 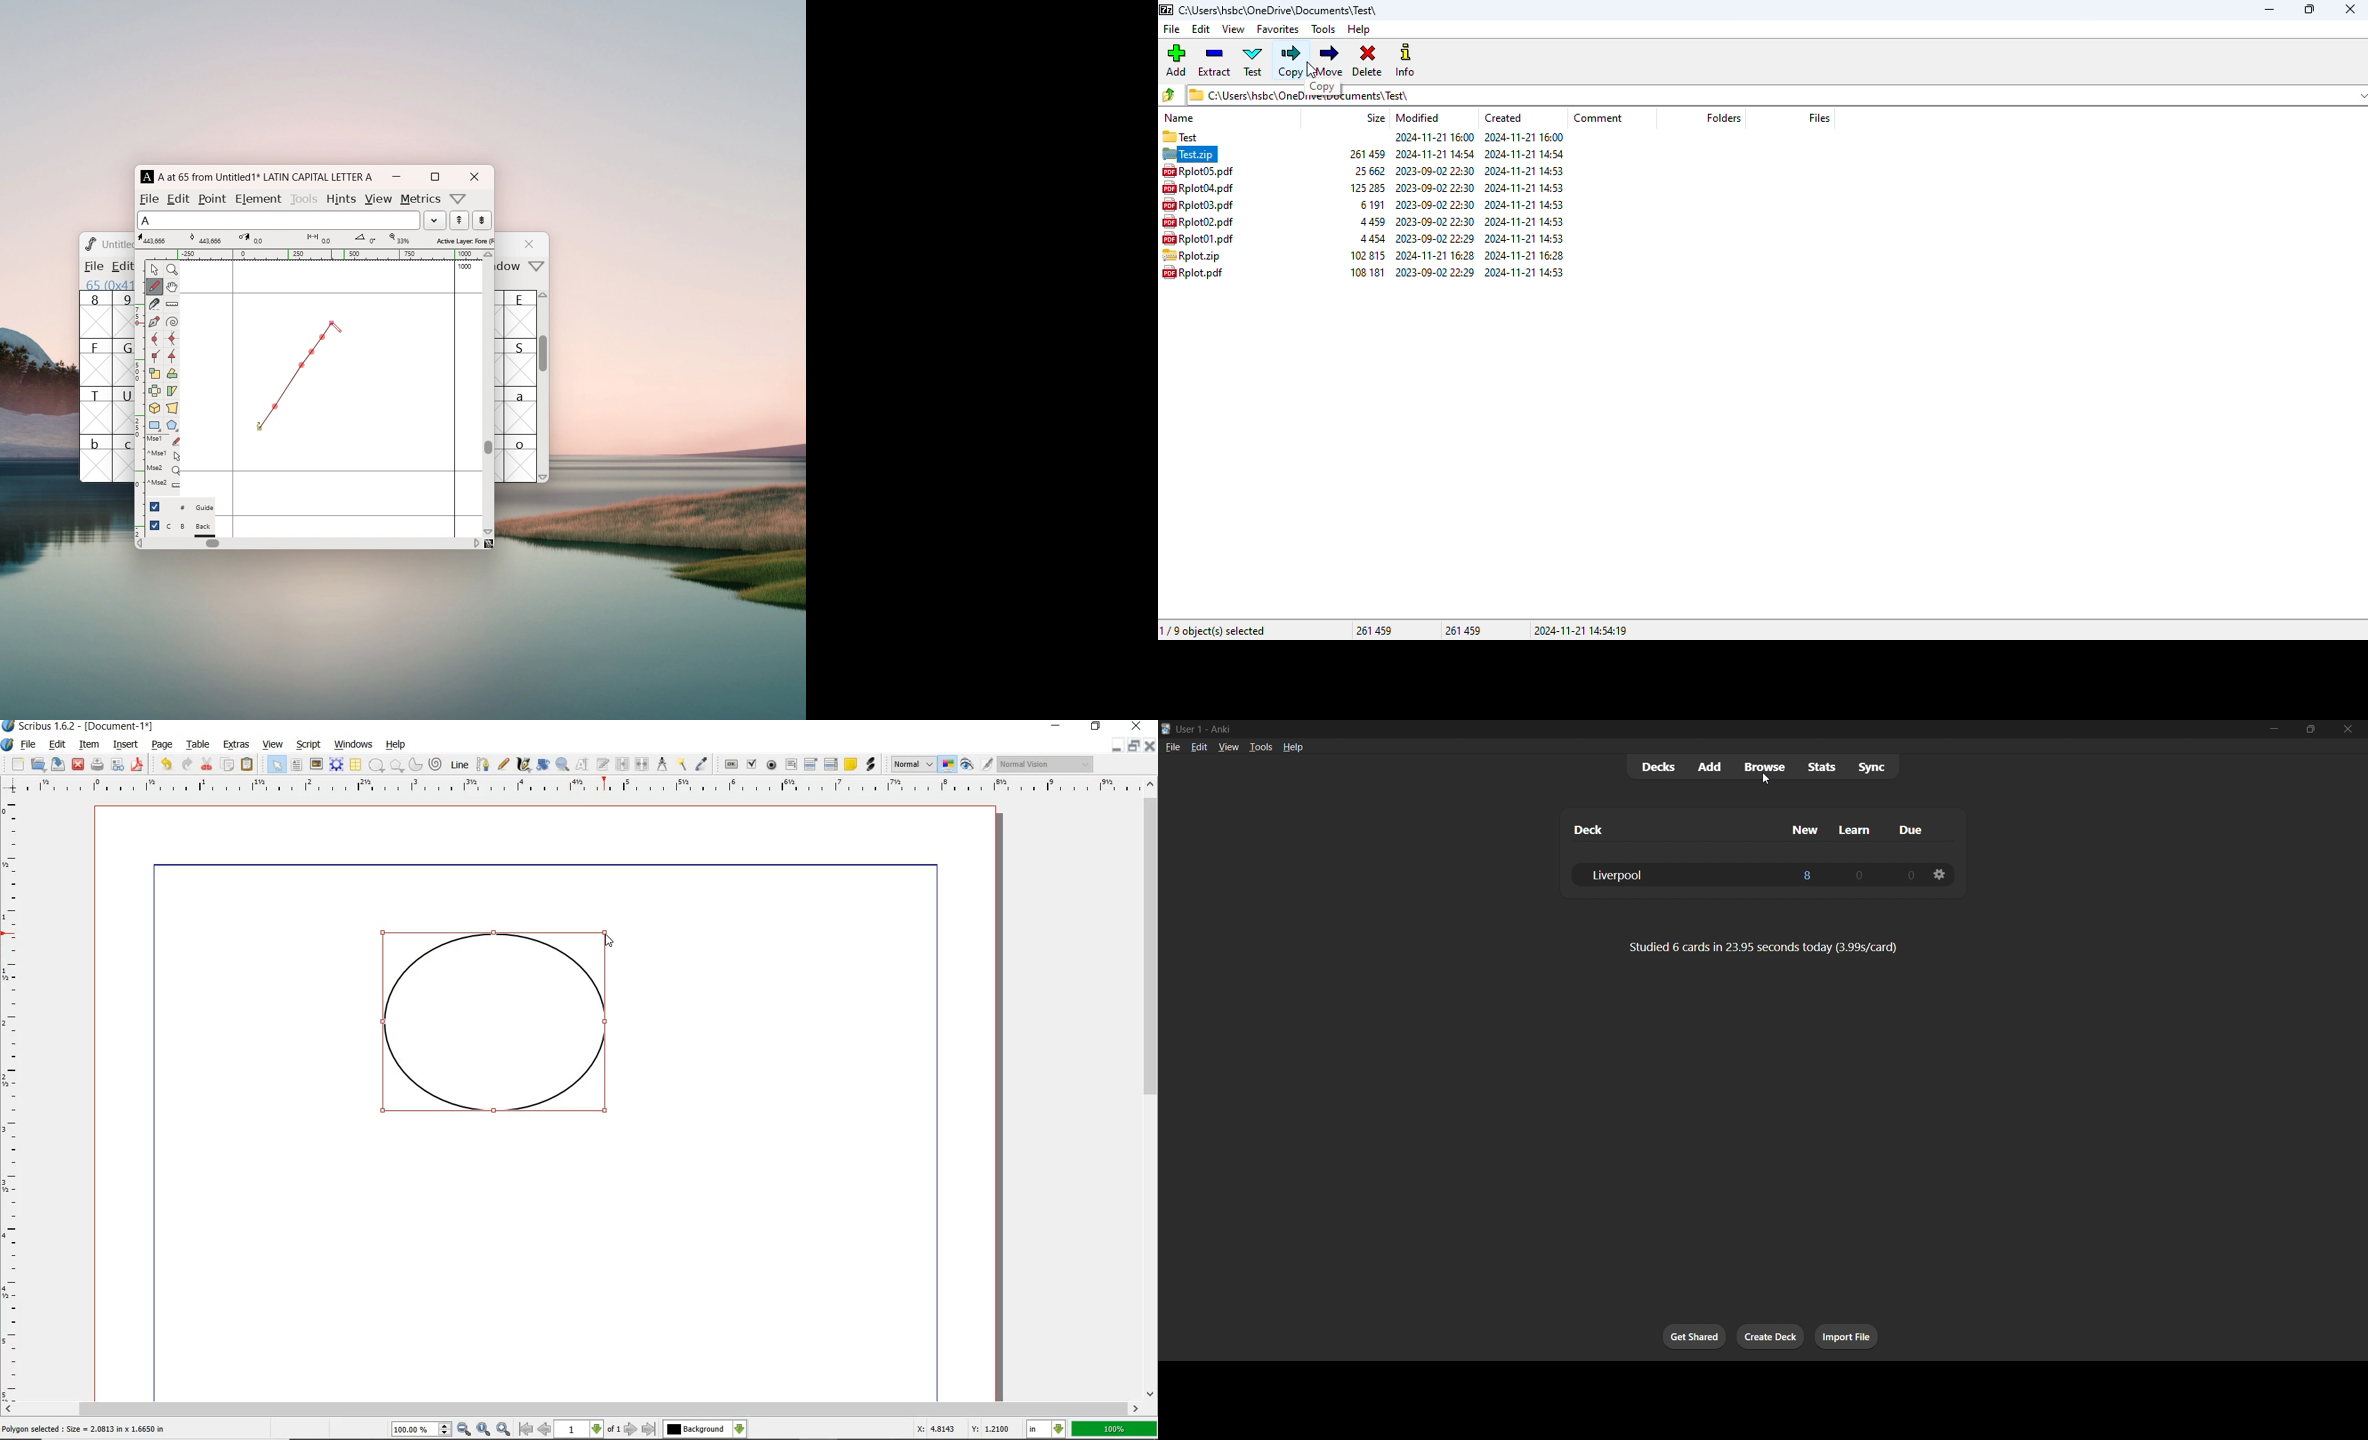 I want to click on size, so click(x=1366, y=171).